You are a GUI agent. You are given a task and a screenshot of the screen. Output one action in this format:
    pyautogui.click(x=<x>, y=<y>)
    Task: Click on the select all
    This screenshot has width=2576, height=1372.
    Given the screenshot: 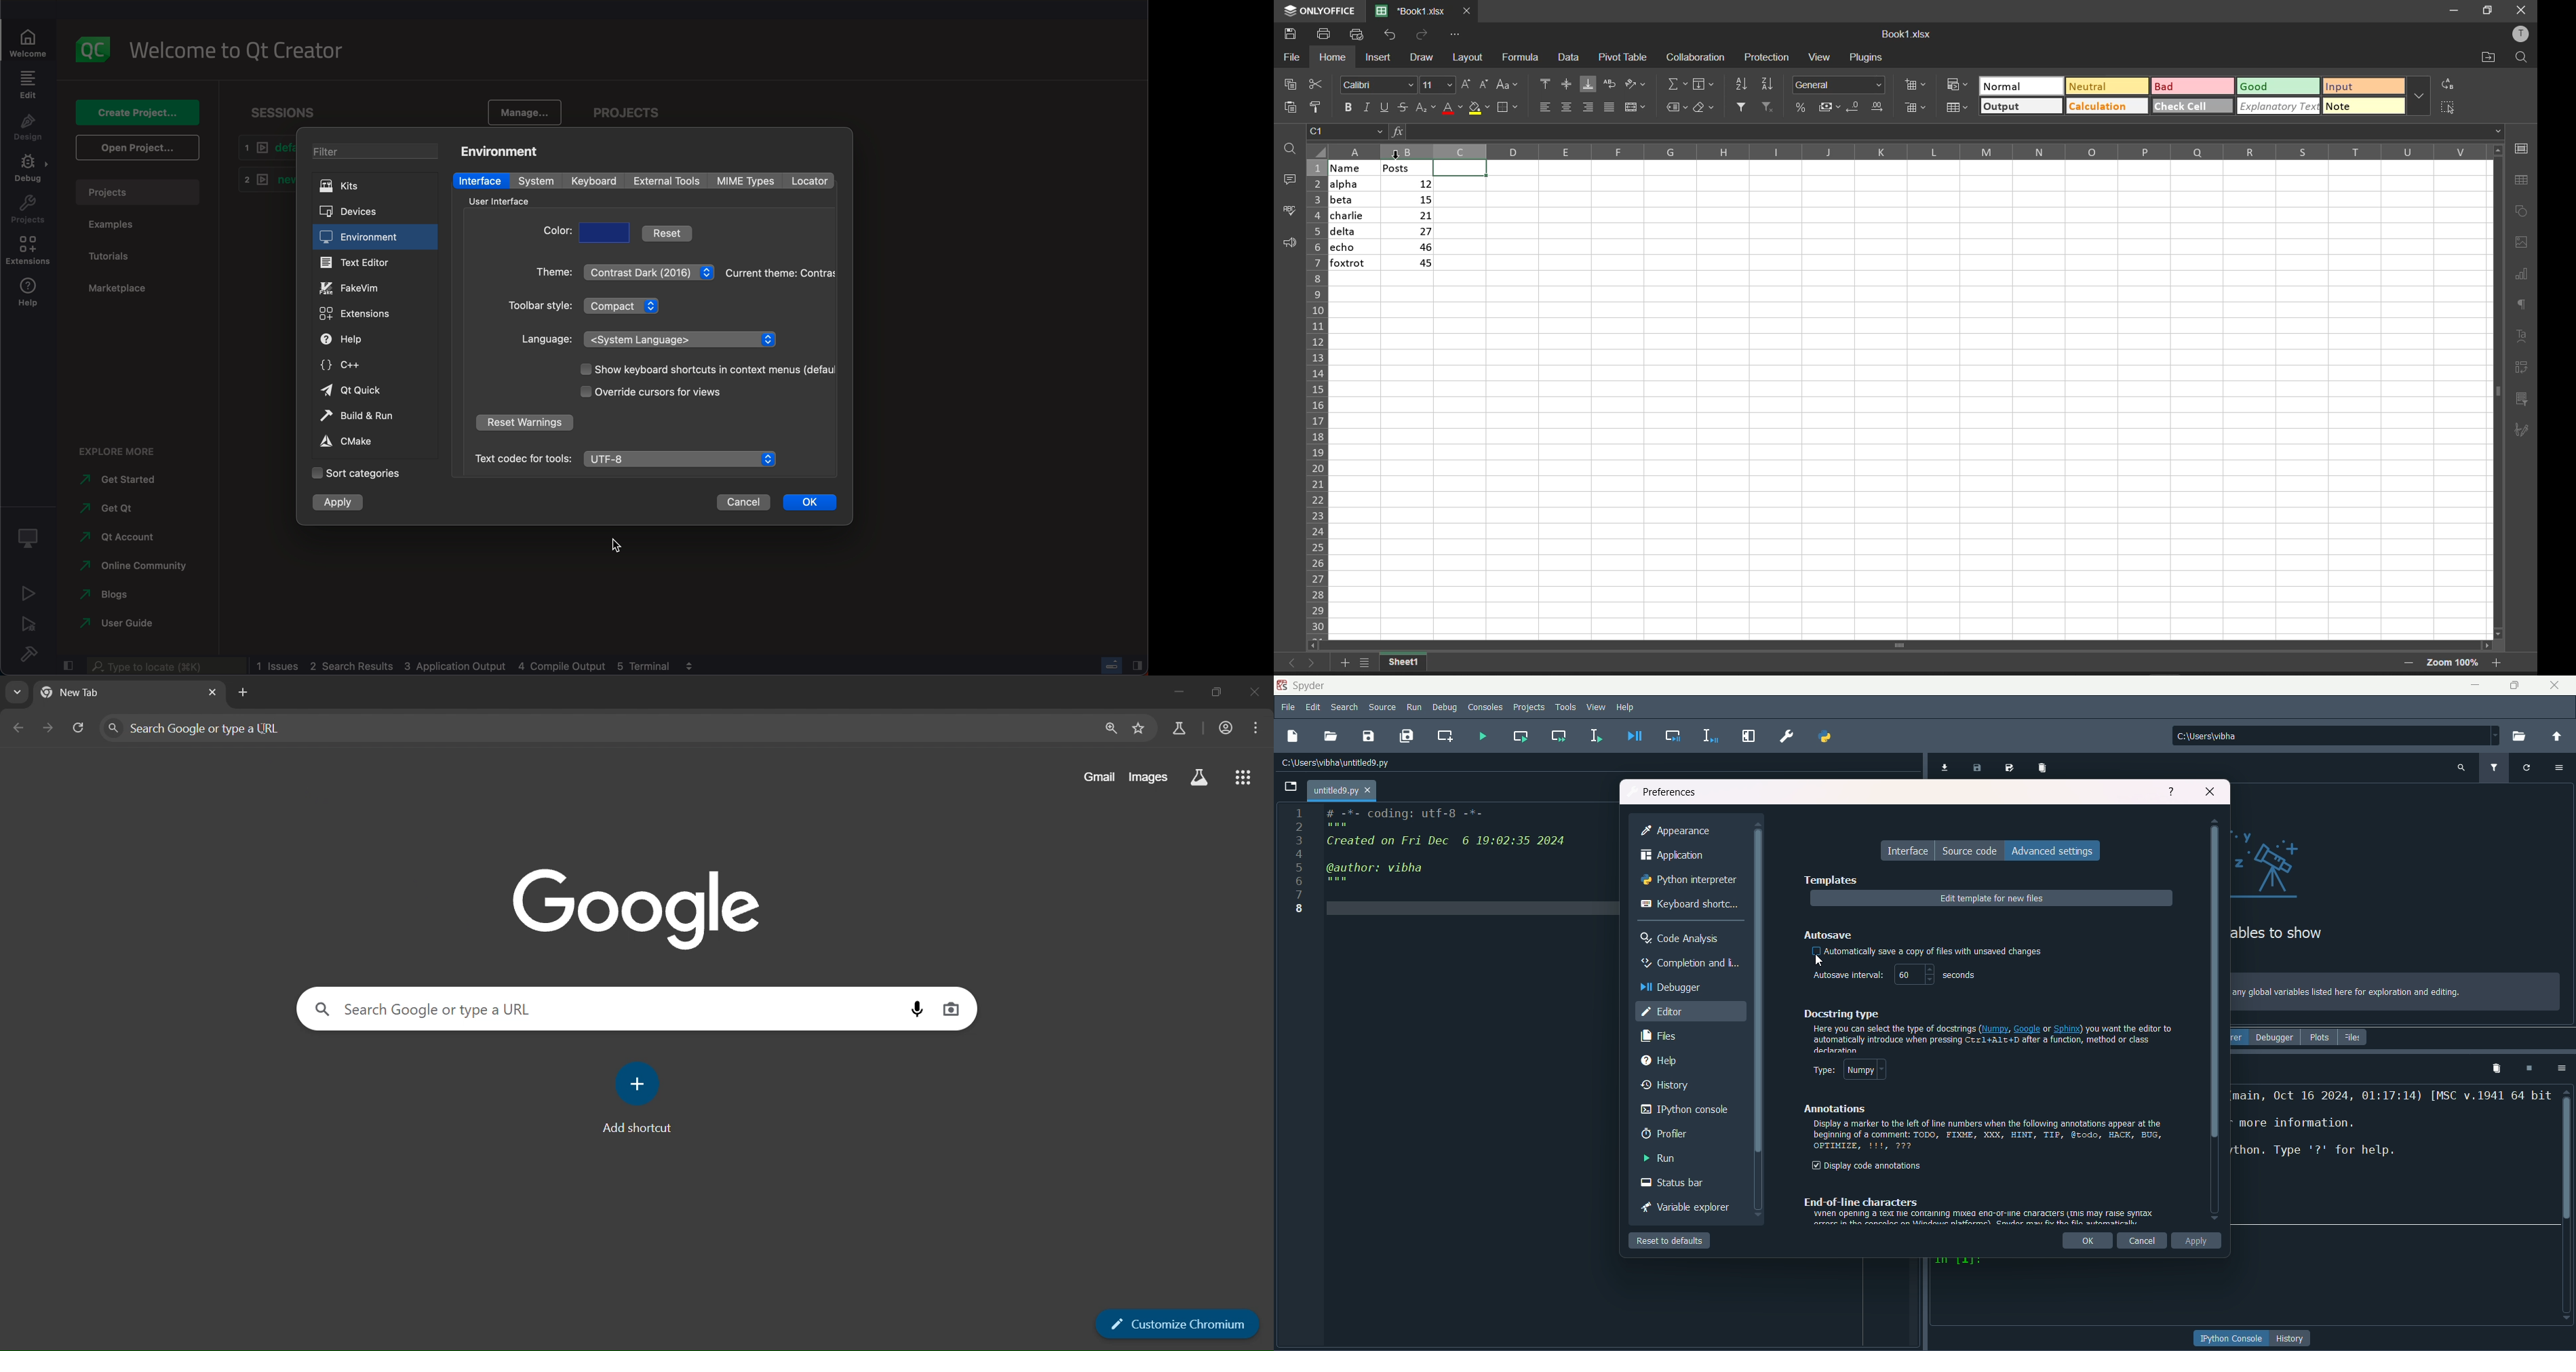 What is the action you would take?
    pyautogui.click(x=2450, y=106)
    